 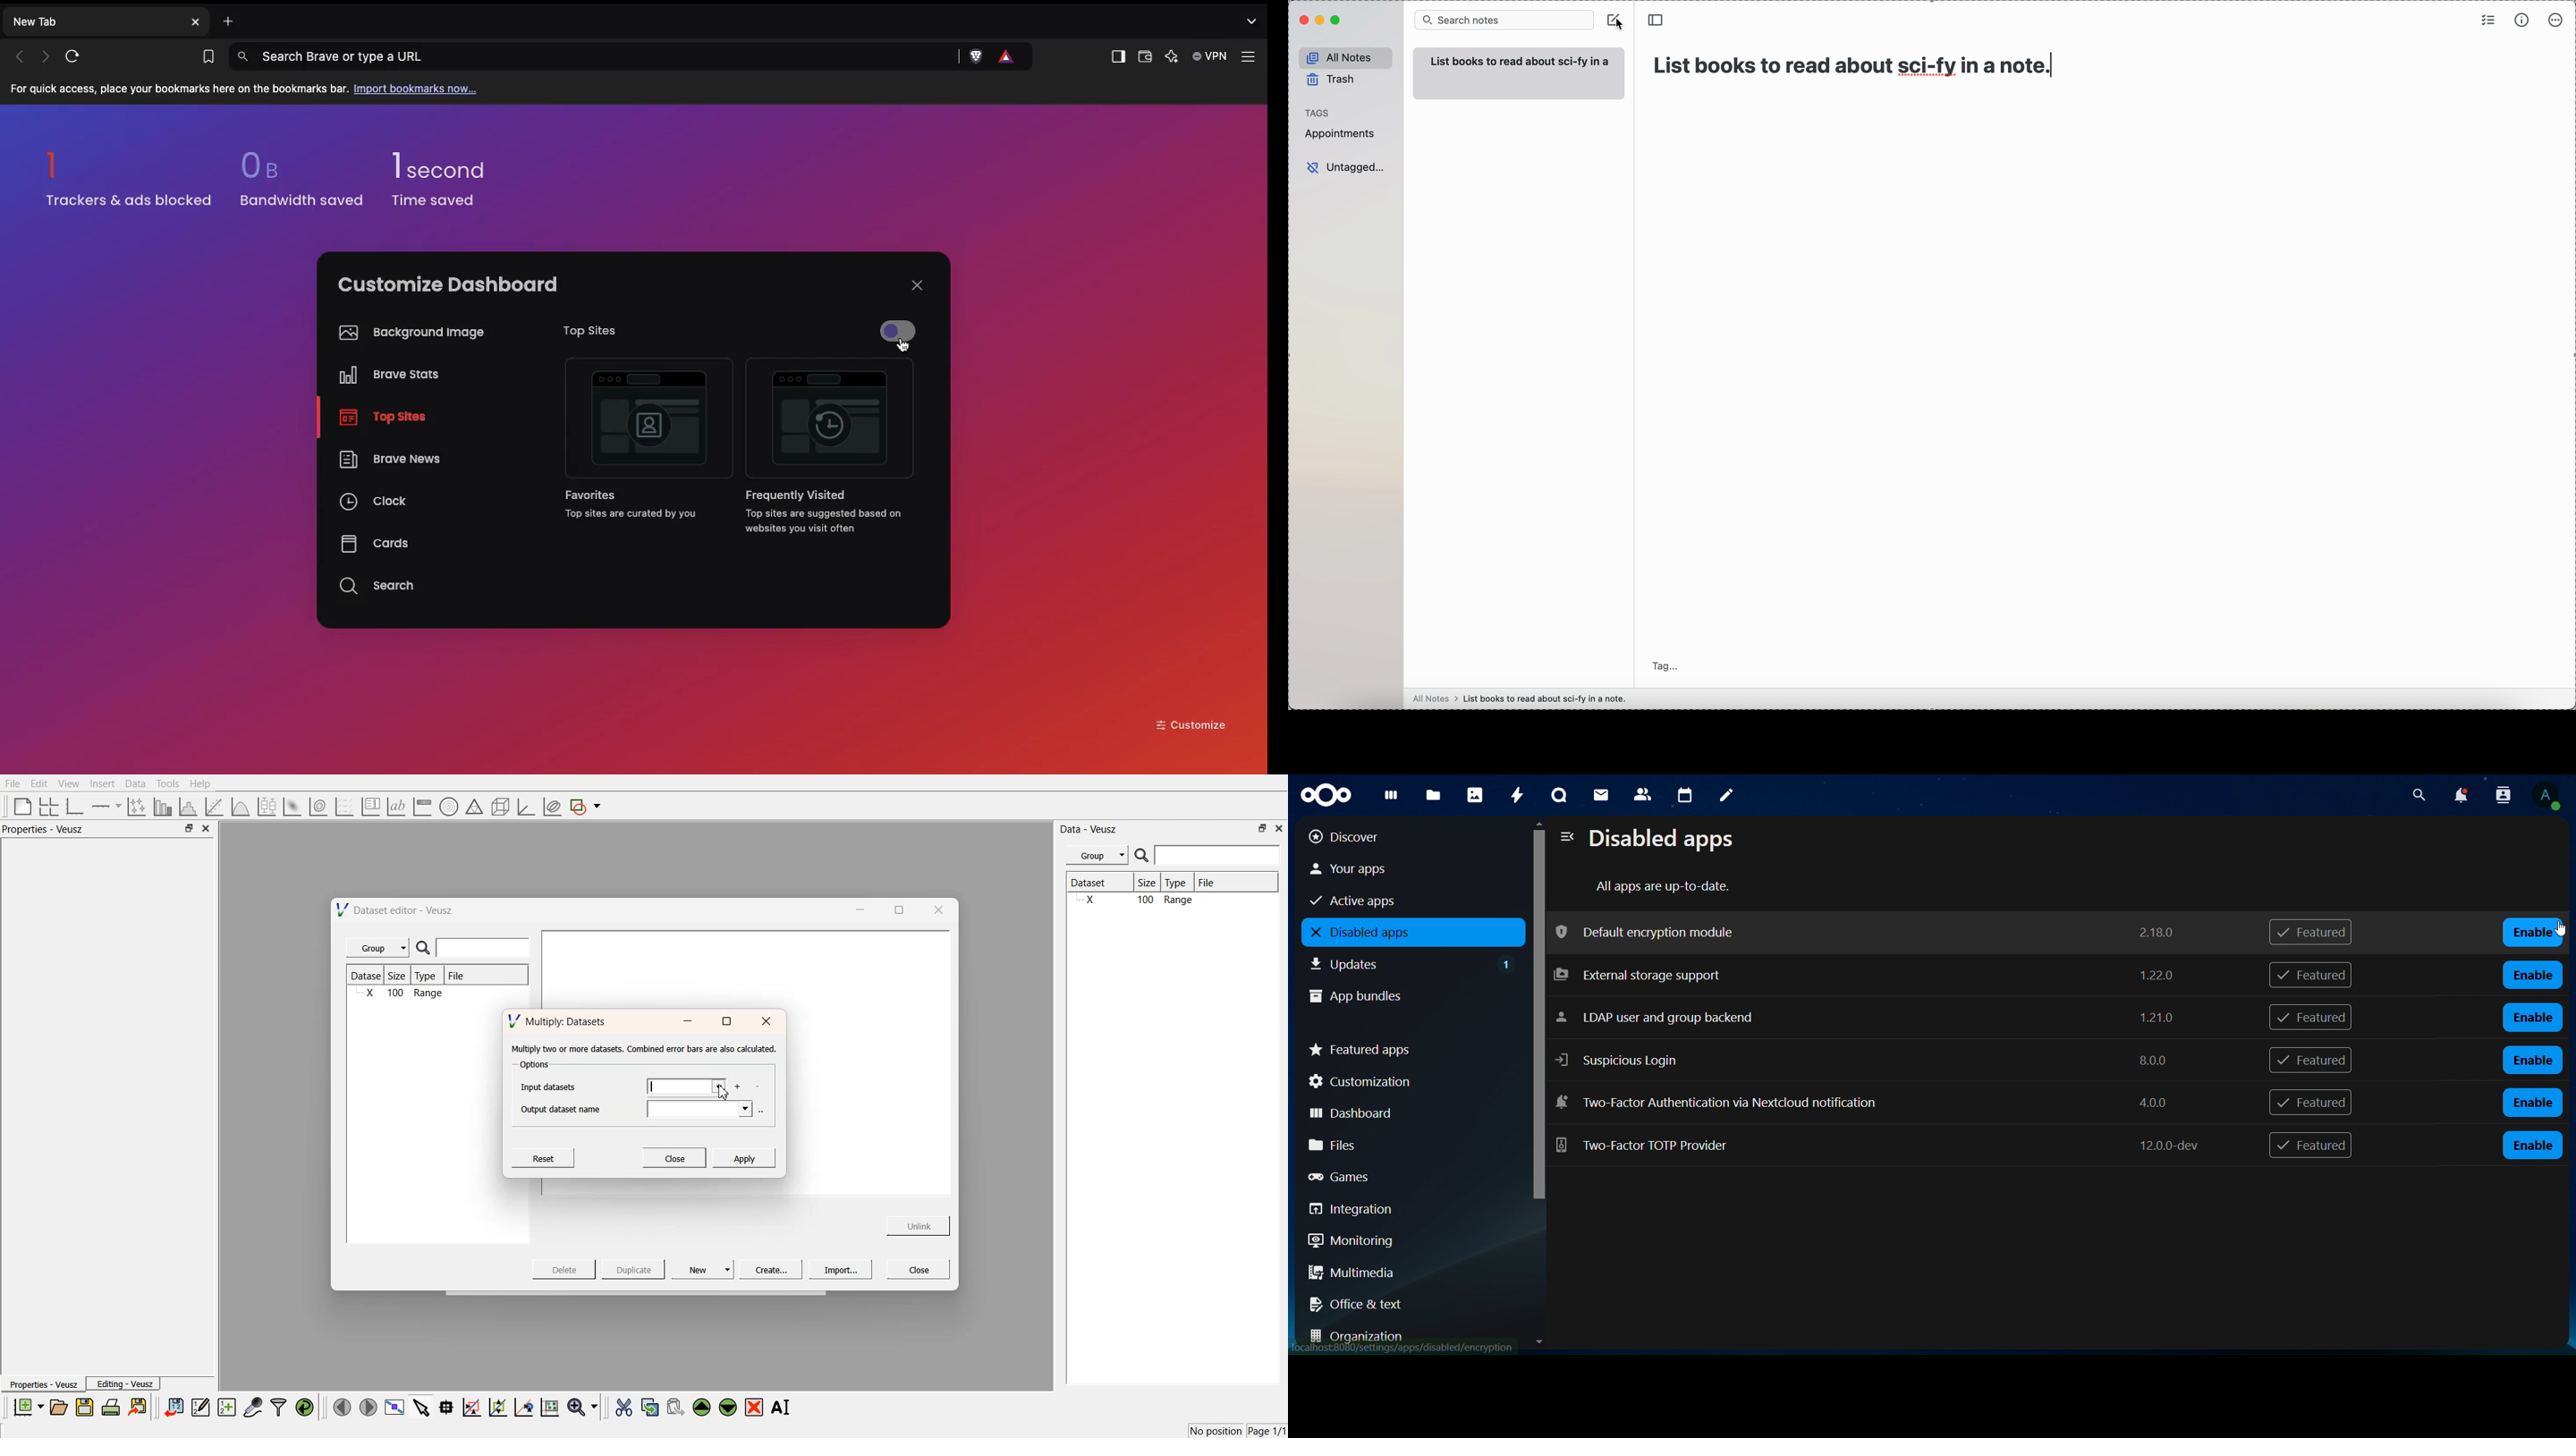 What do you see at coordinates (2313, 1147) in the screenshot?
I see `featured` at bounding box center [2313, 1147].